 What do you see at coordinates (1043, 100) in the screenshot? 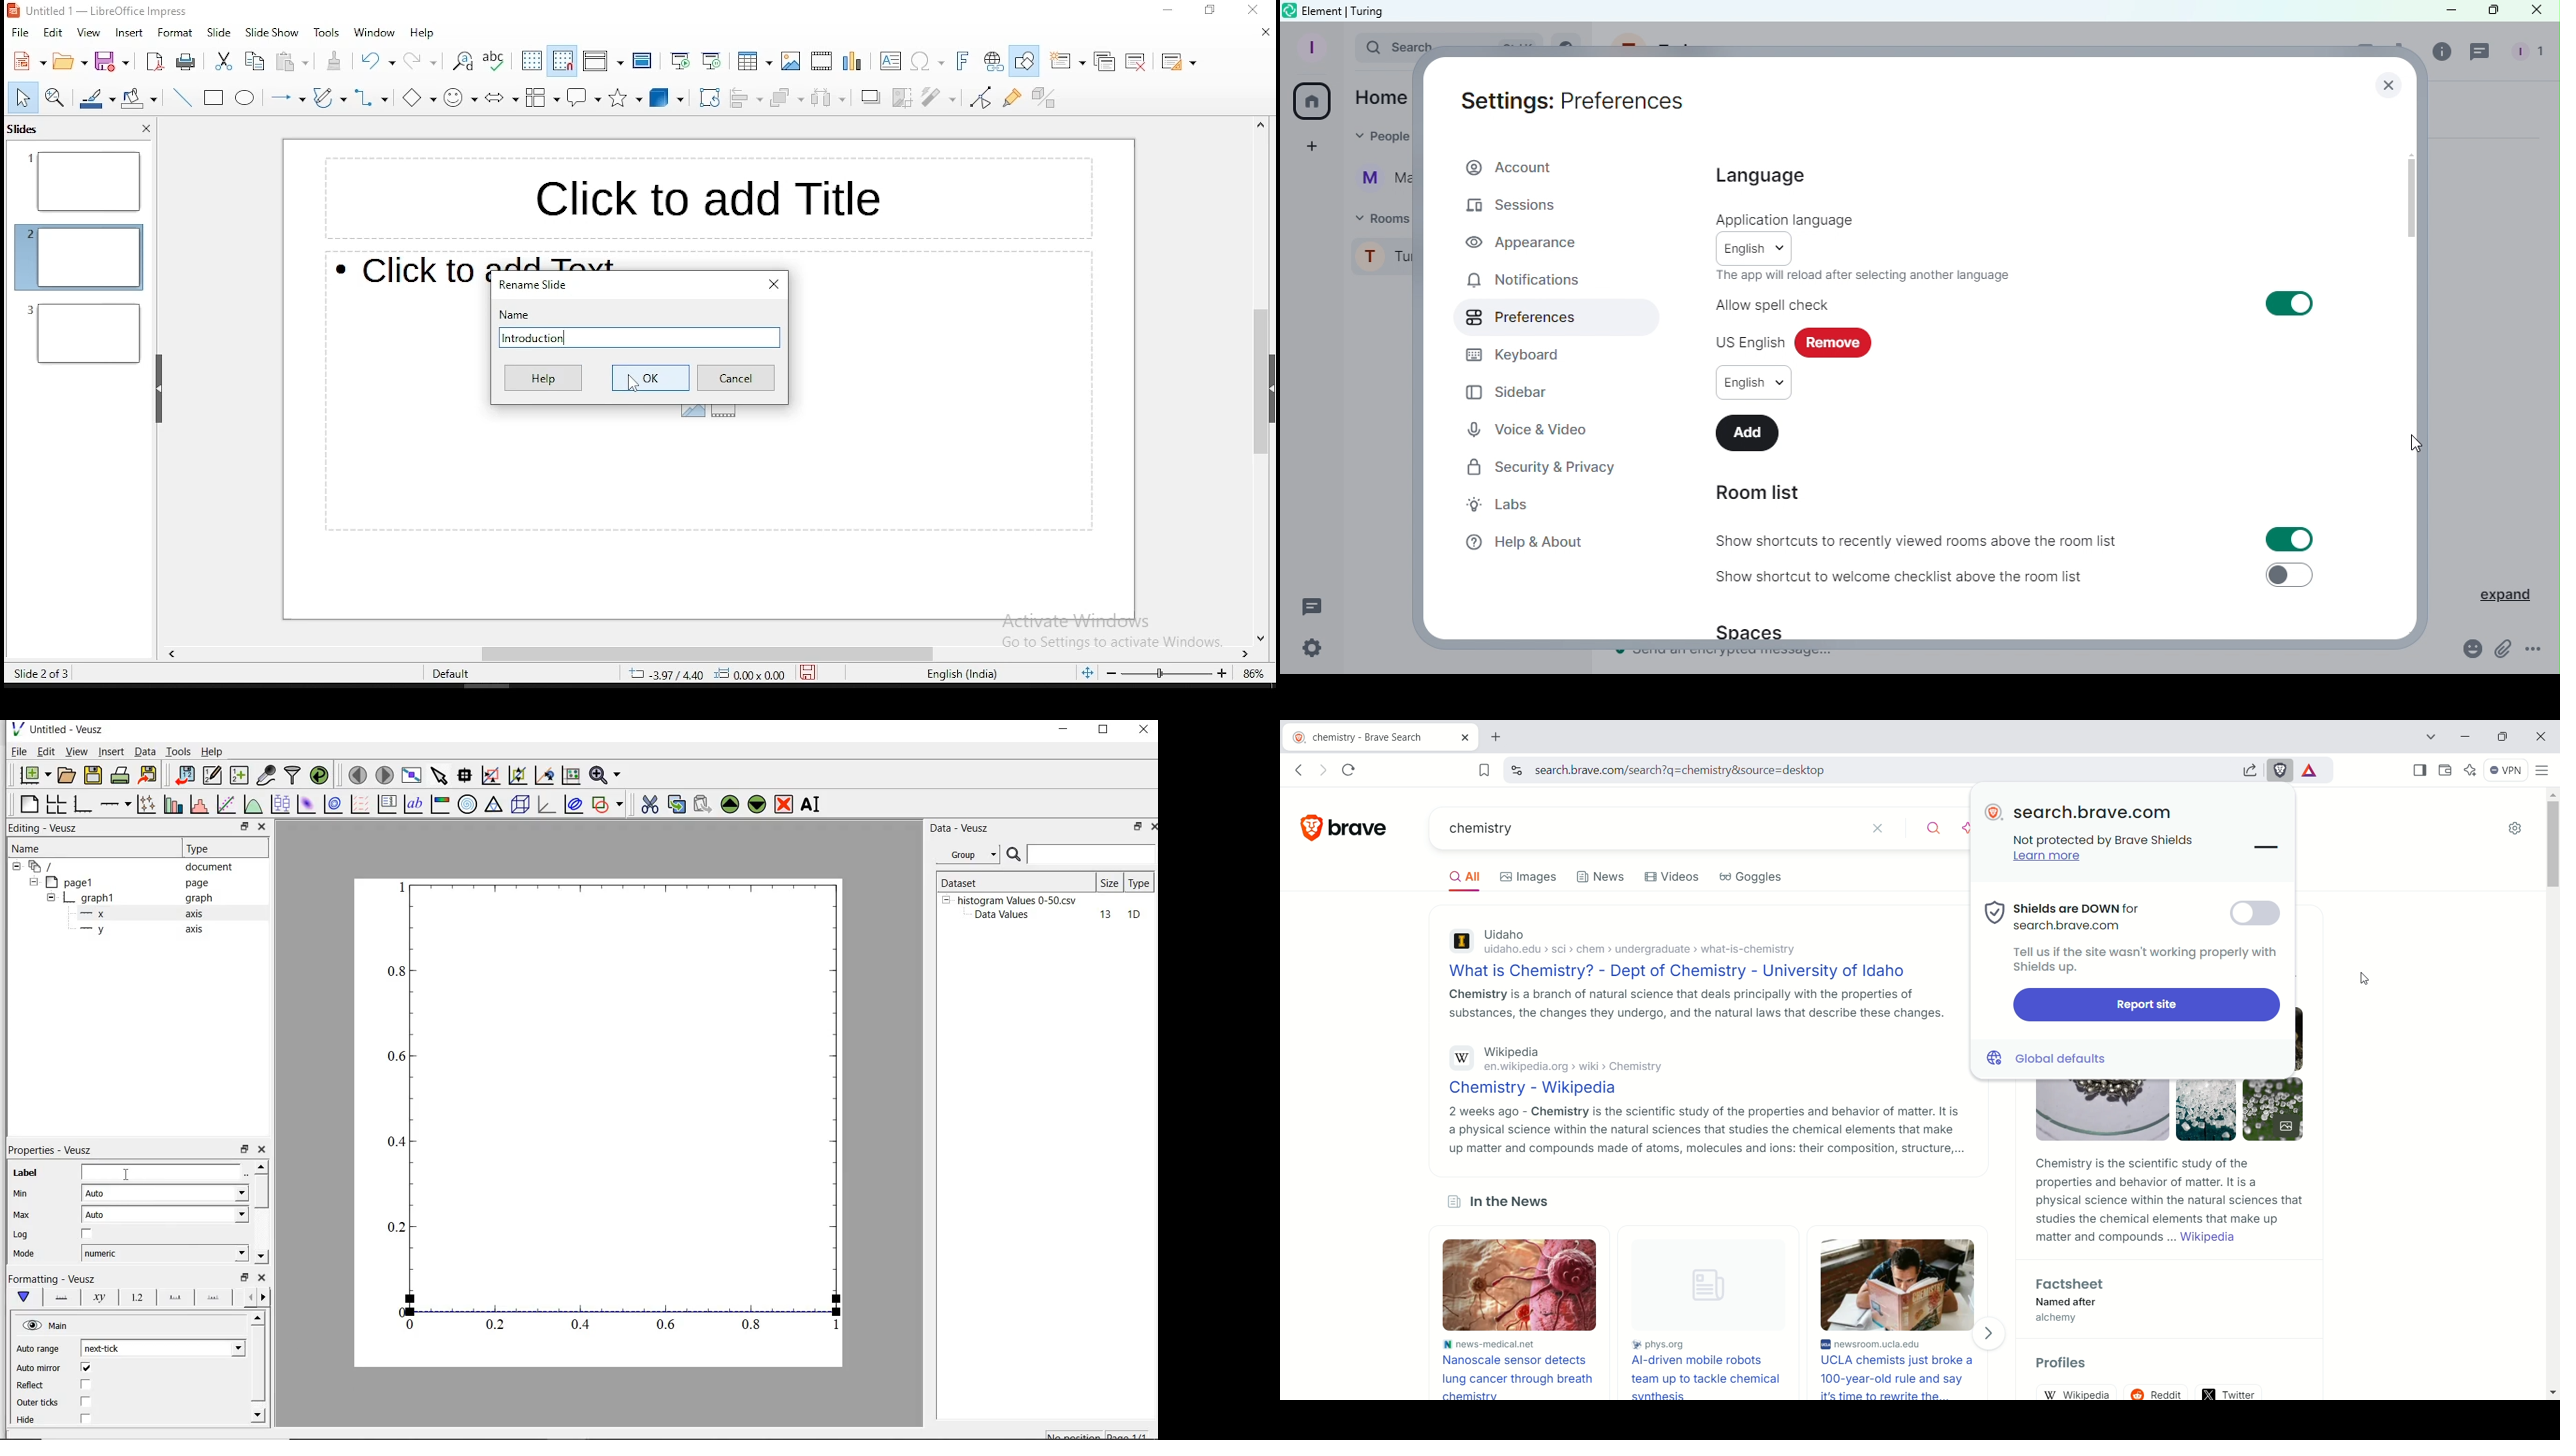
I see `toggle extrusion` at bounding box center [1043, 100].